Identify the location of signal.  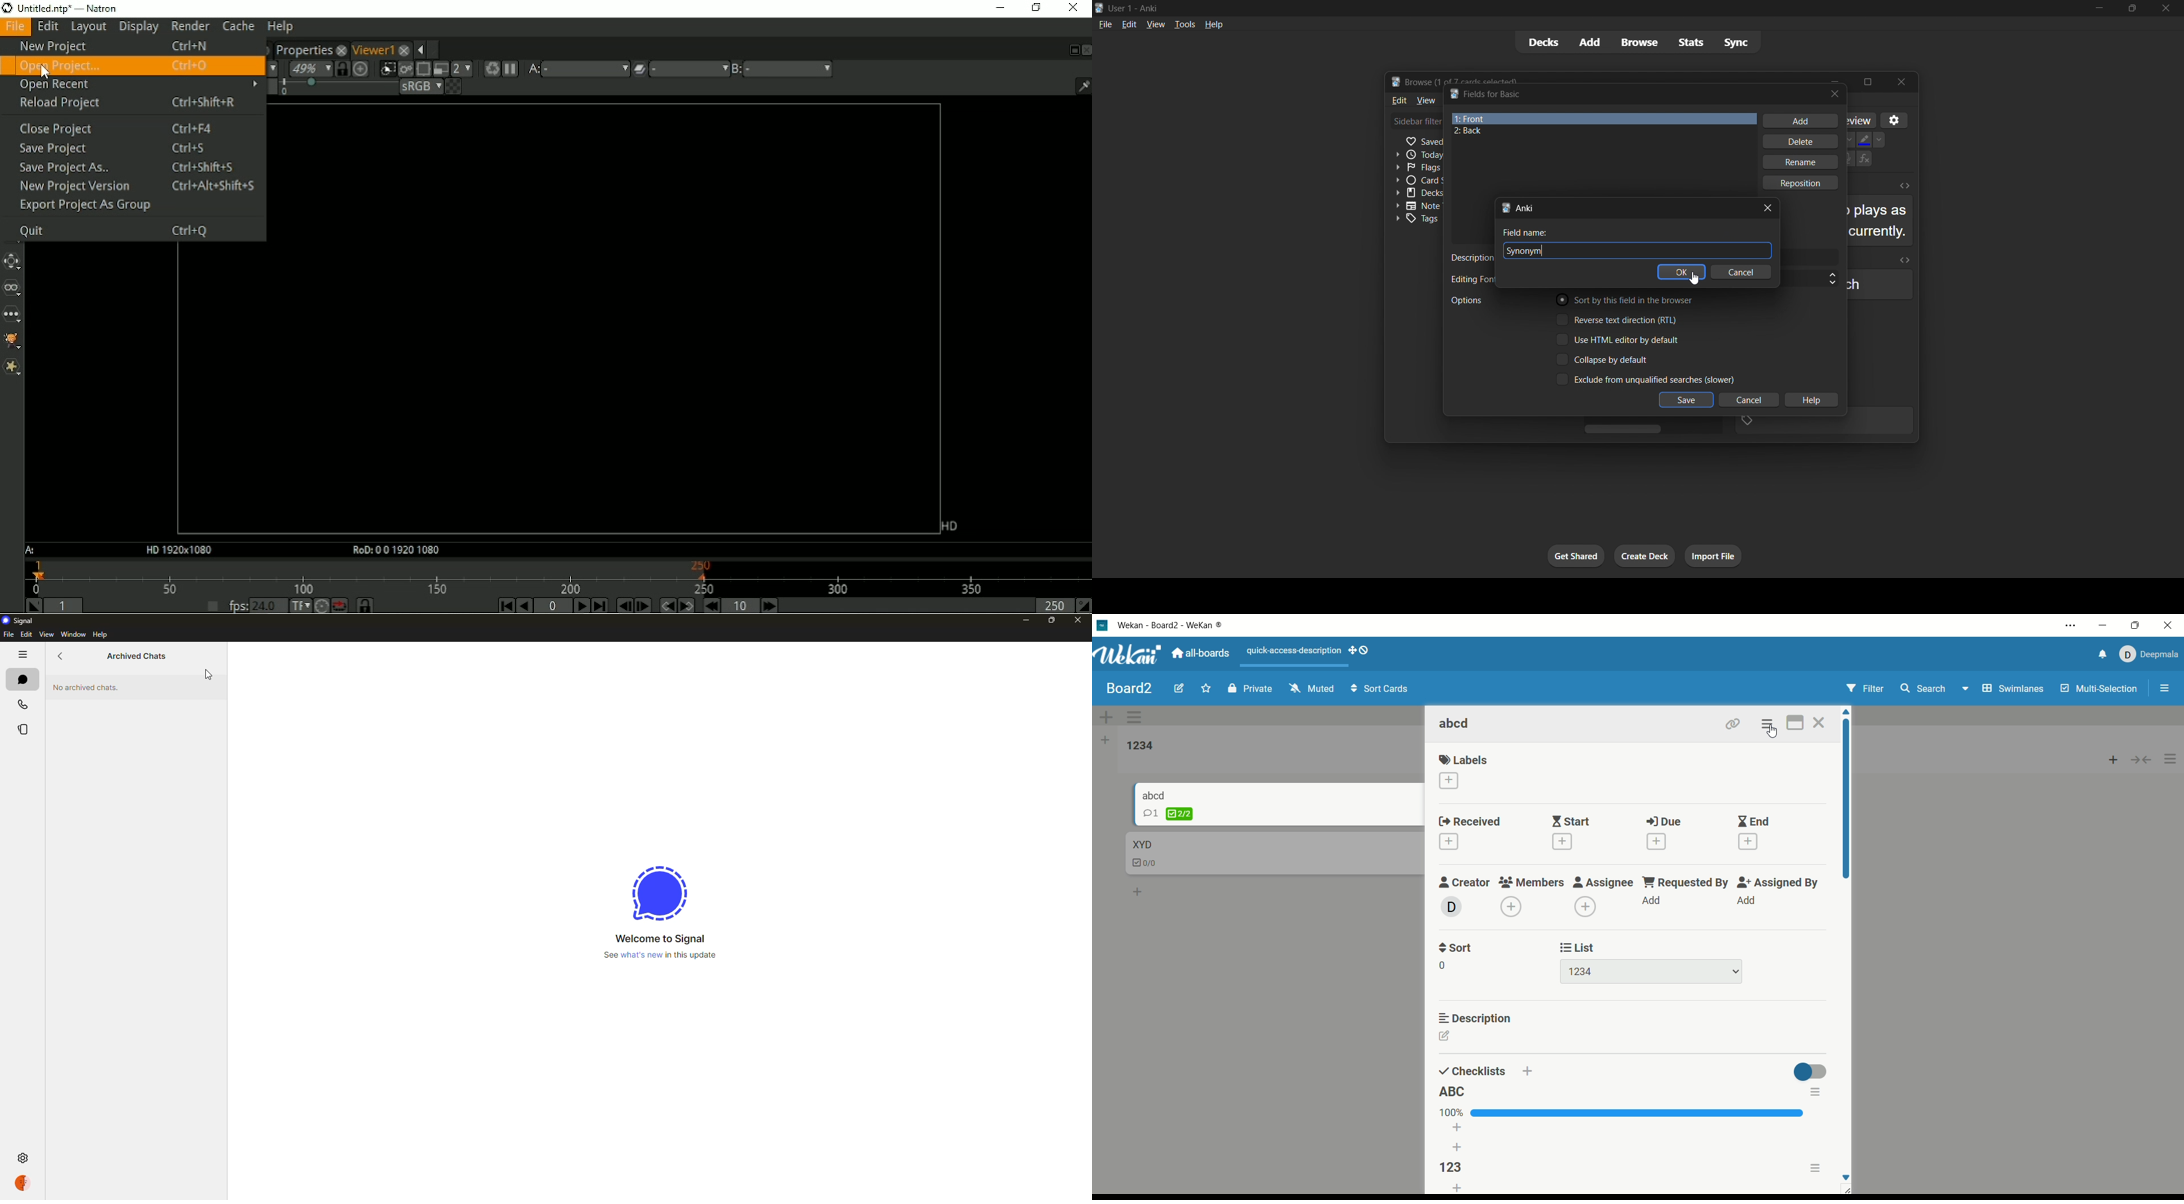
(22, 621).